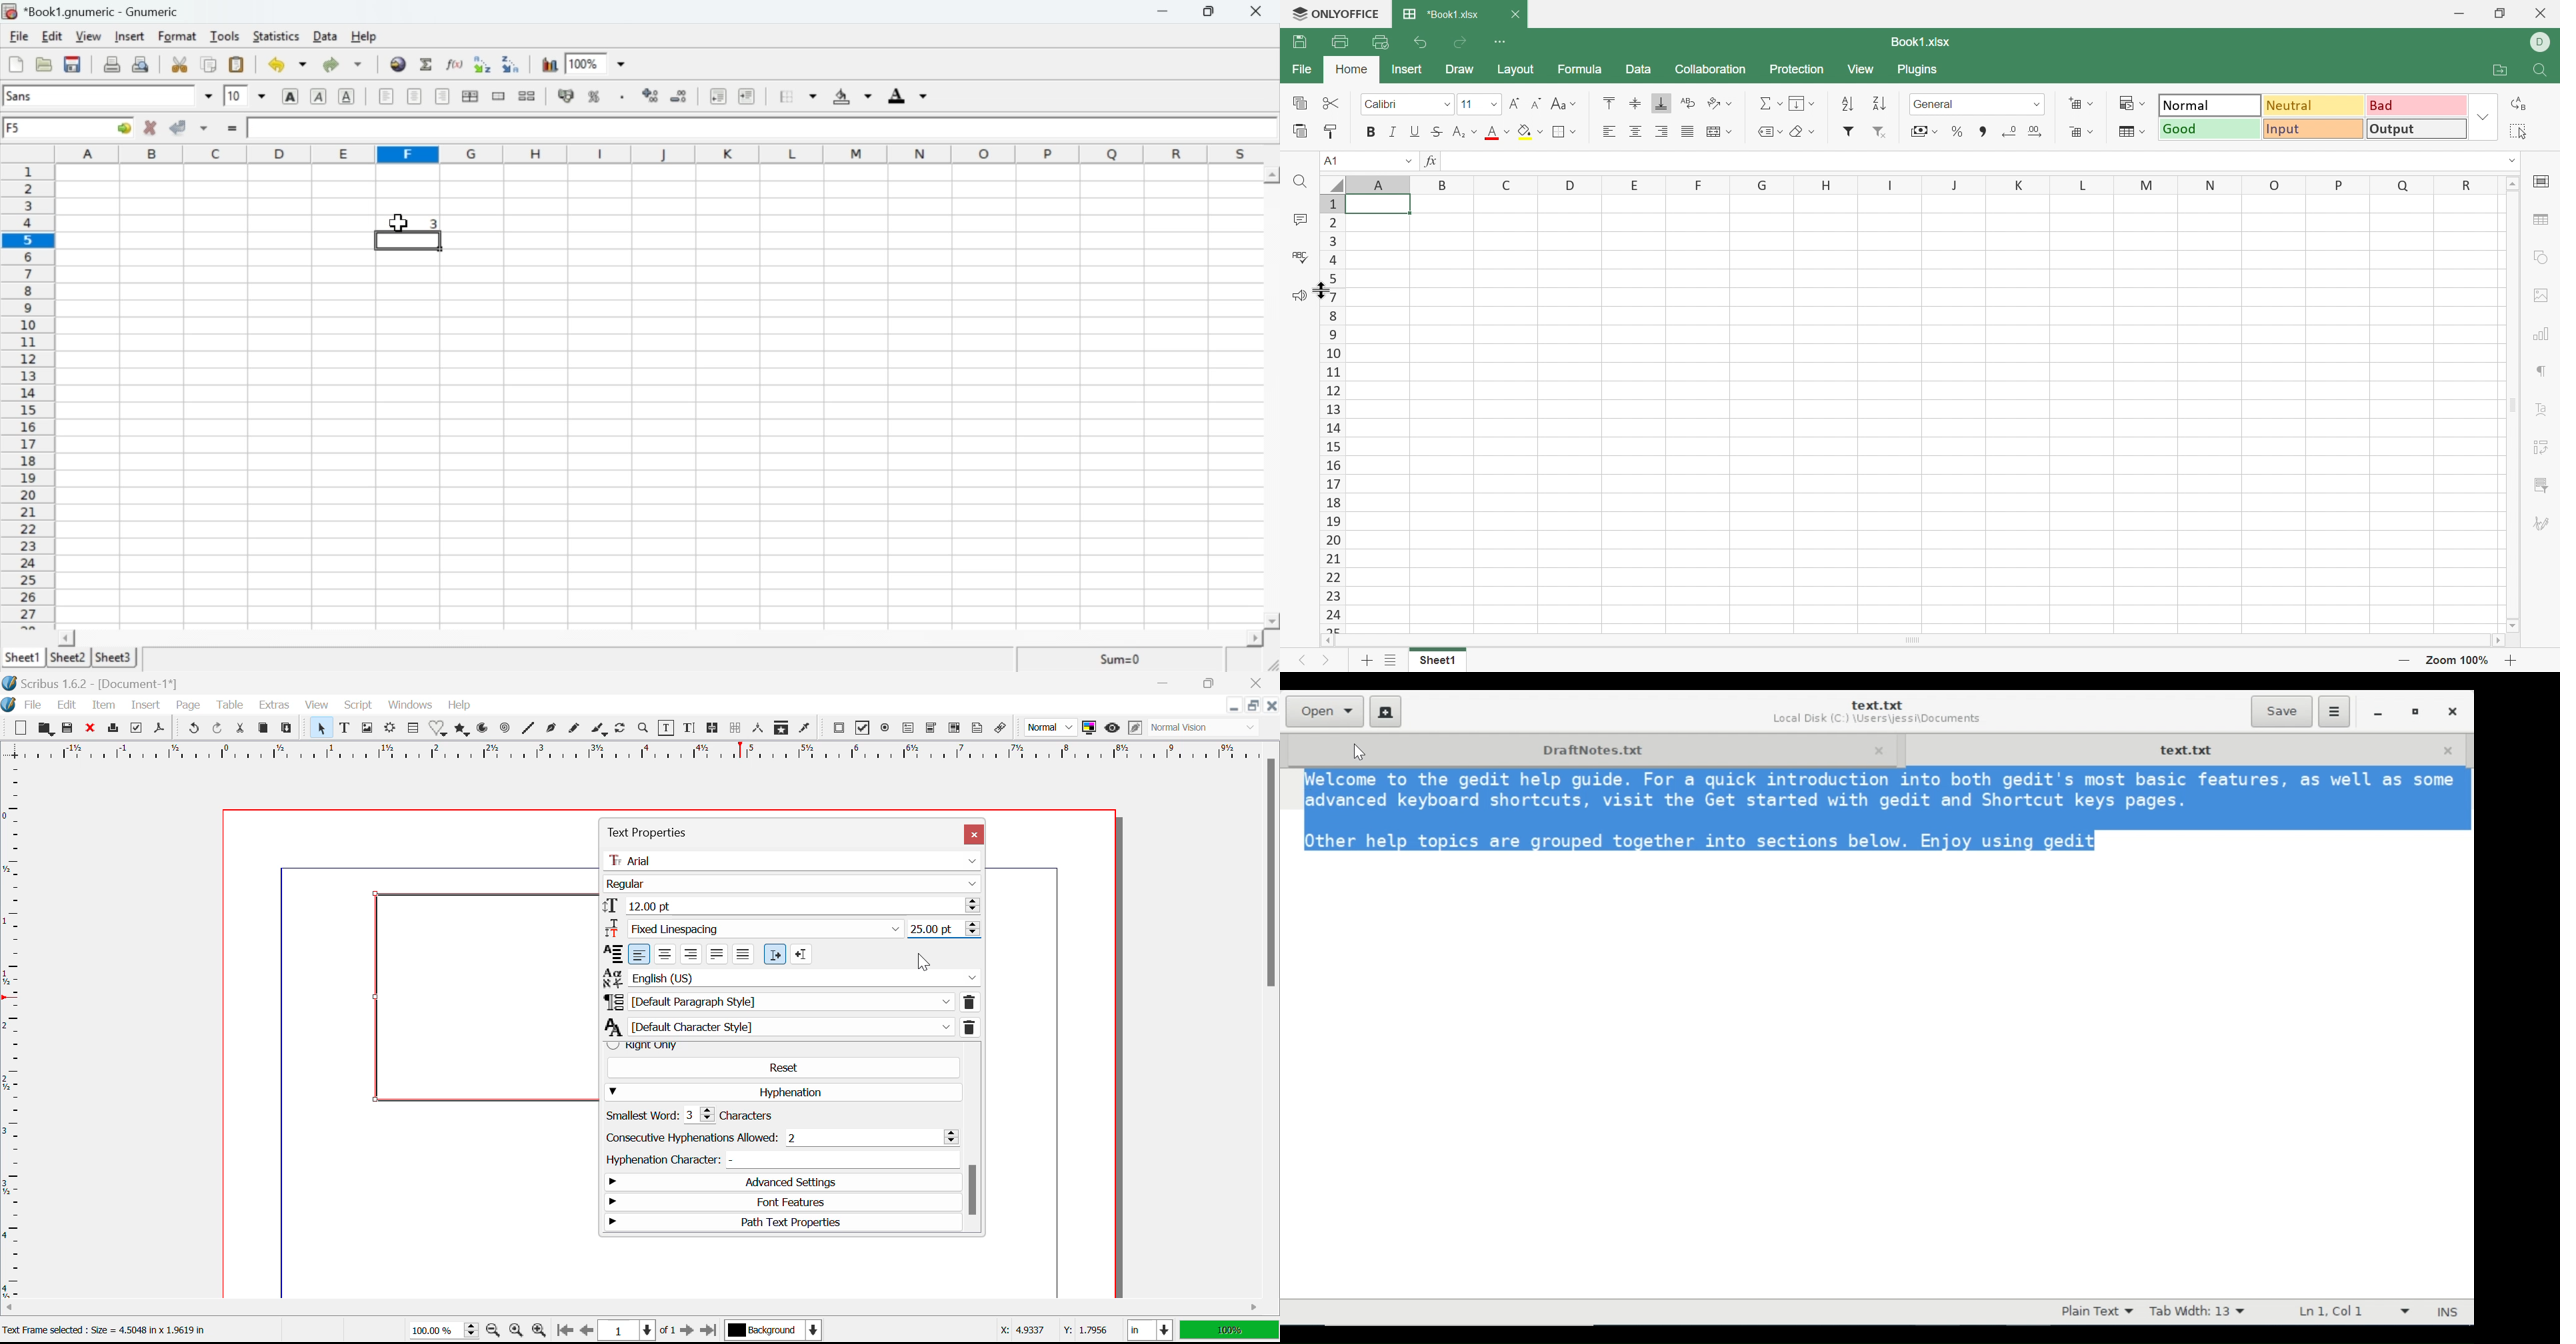 Image resolution: width=2576 pixels, height=1344 pixels. I want to click on columns, so click(654, 155).